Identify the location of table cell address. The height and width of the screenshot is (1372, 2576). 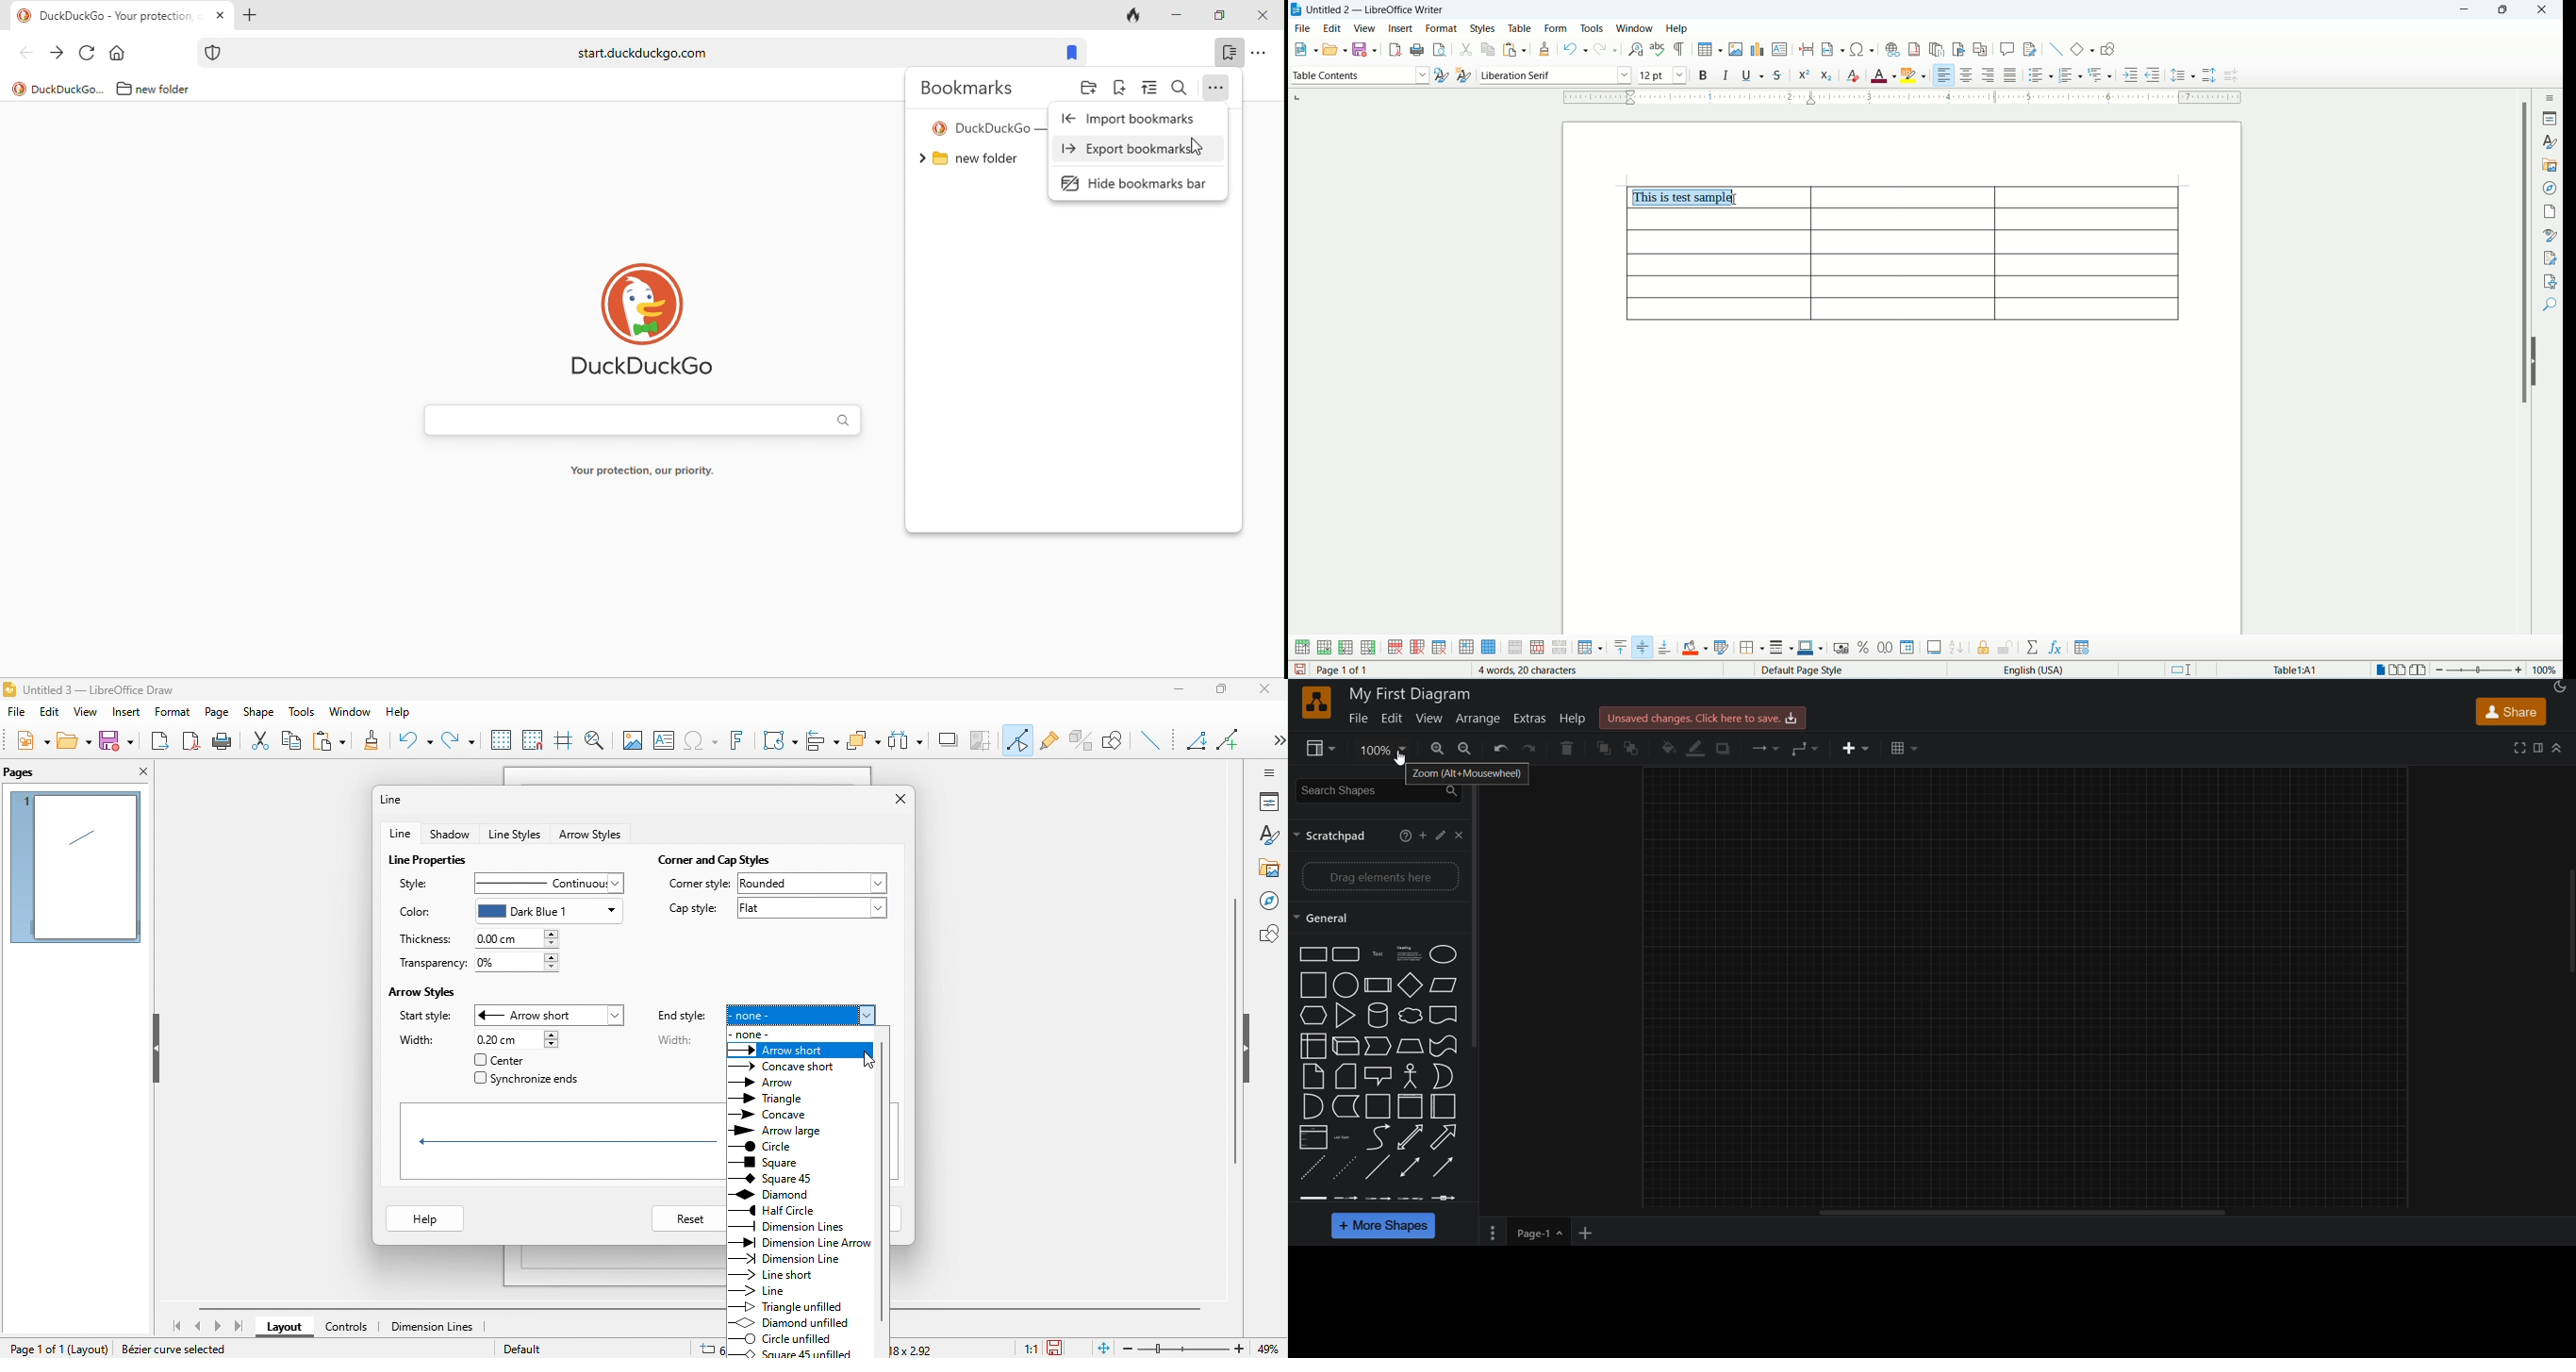
(2286, 669).